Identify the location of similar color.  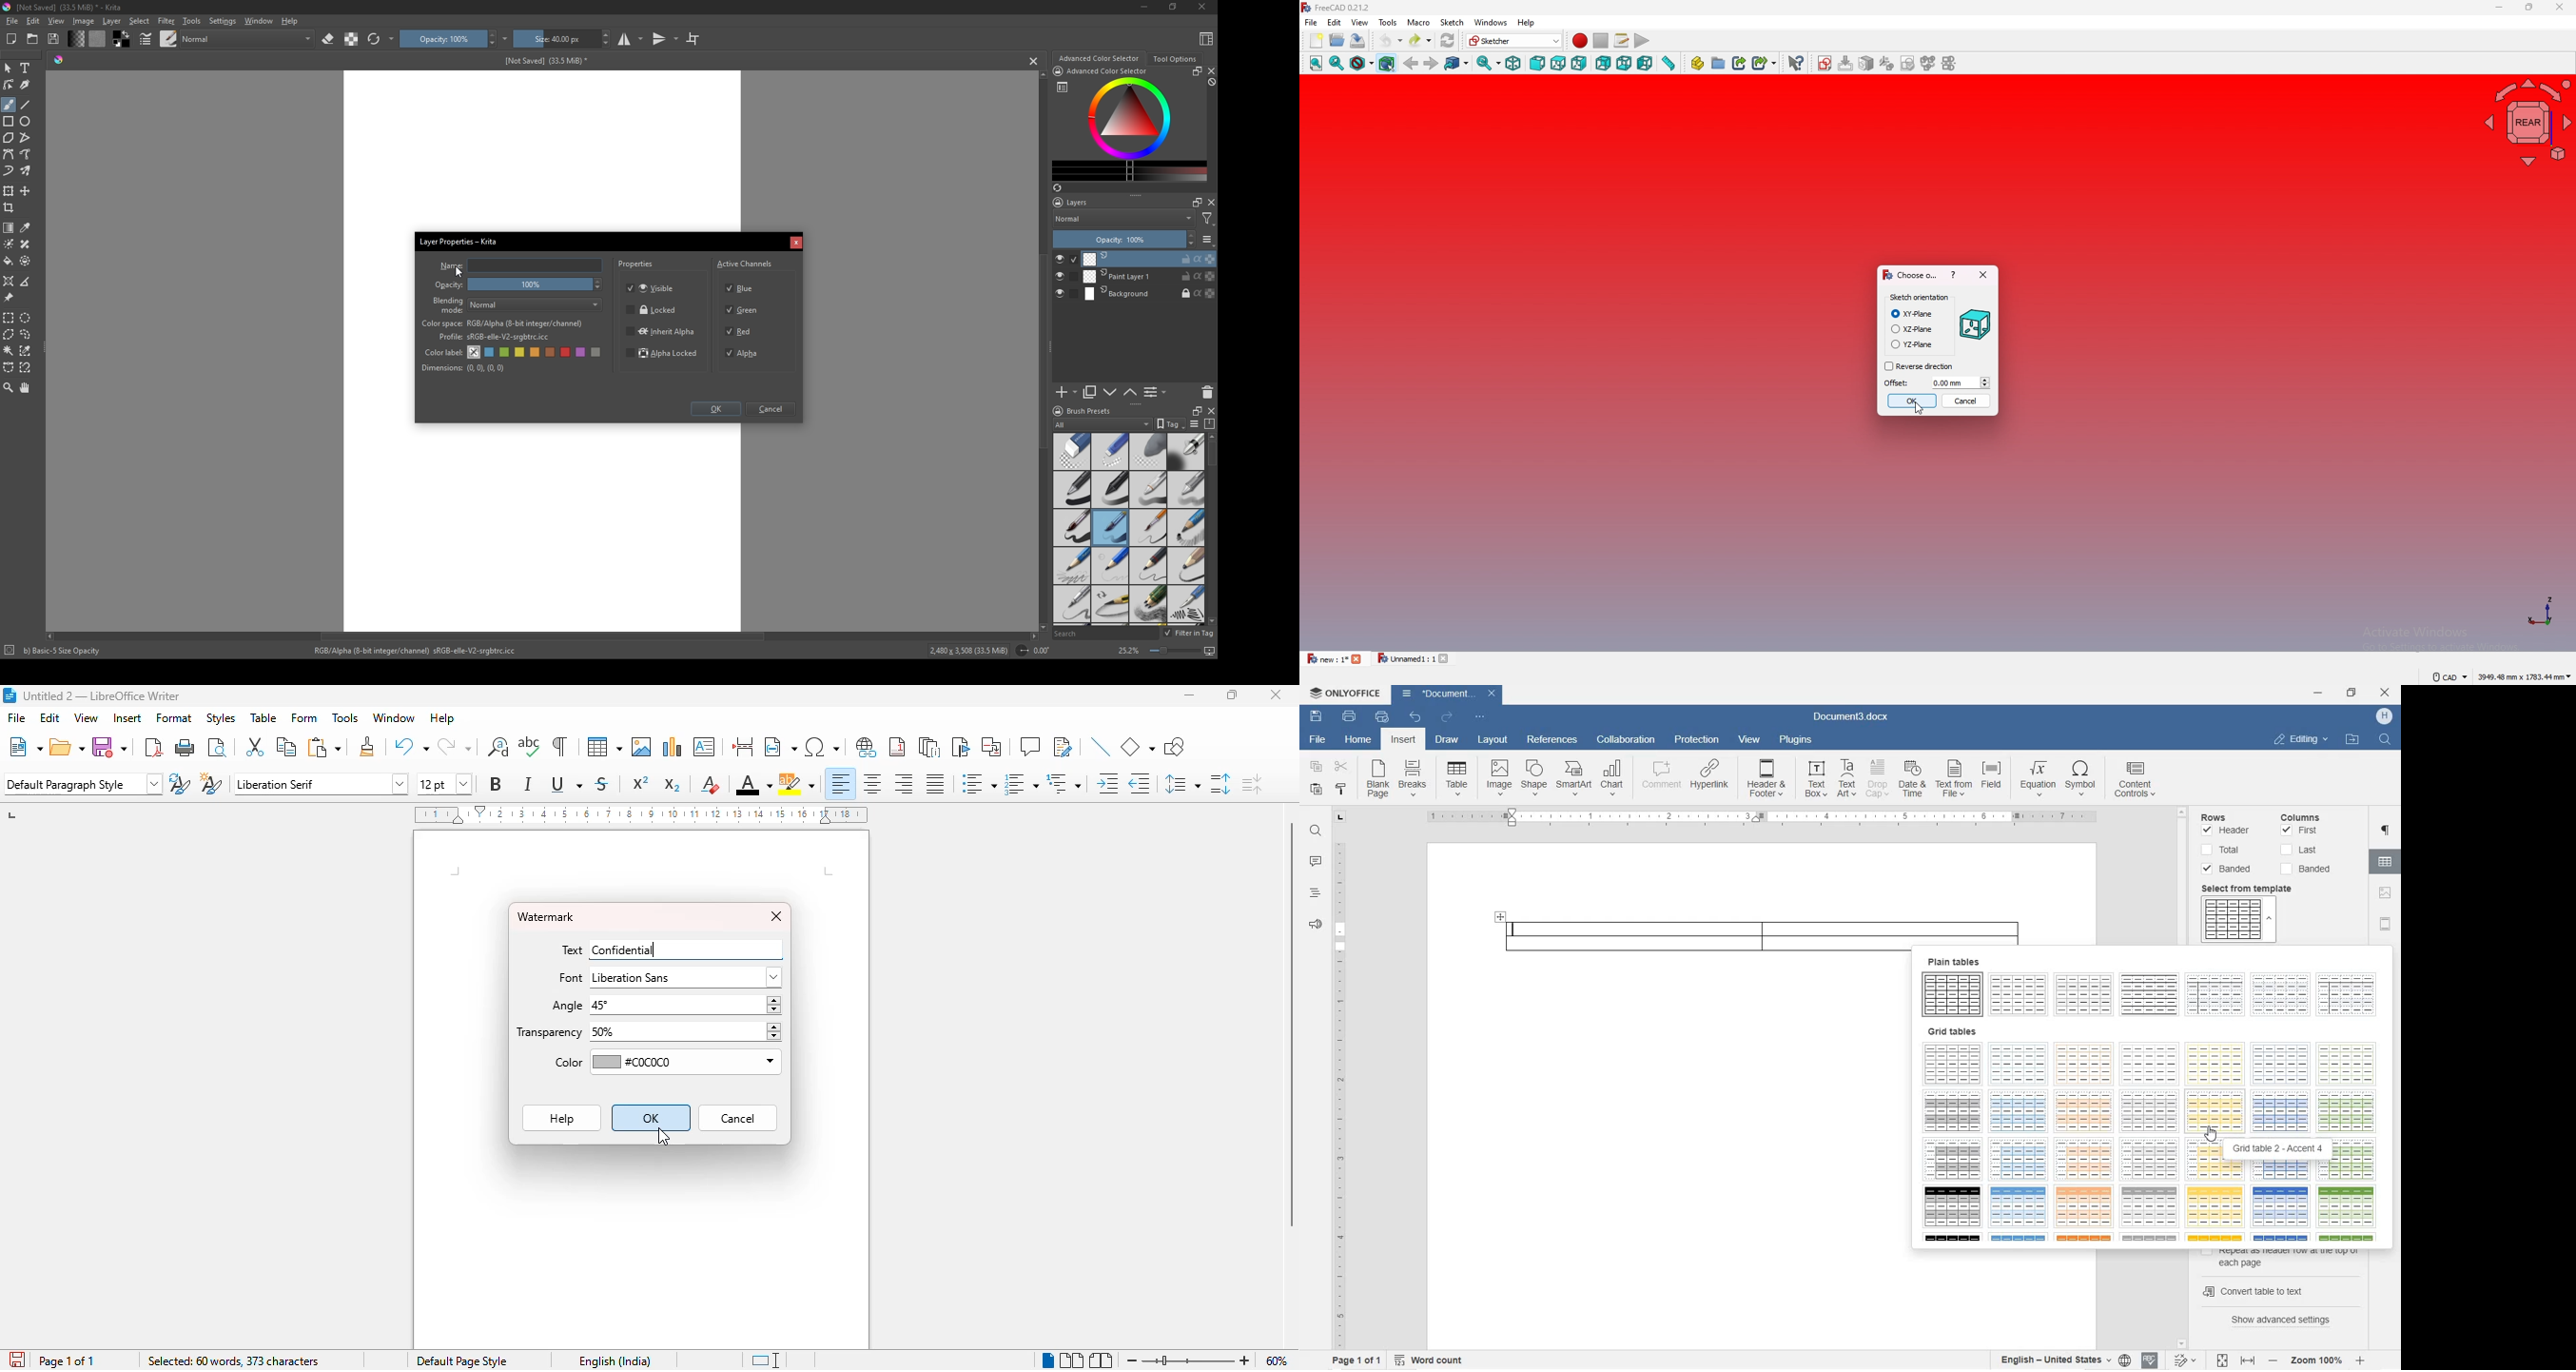
(28, 350).